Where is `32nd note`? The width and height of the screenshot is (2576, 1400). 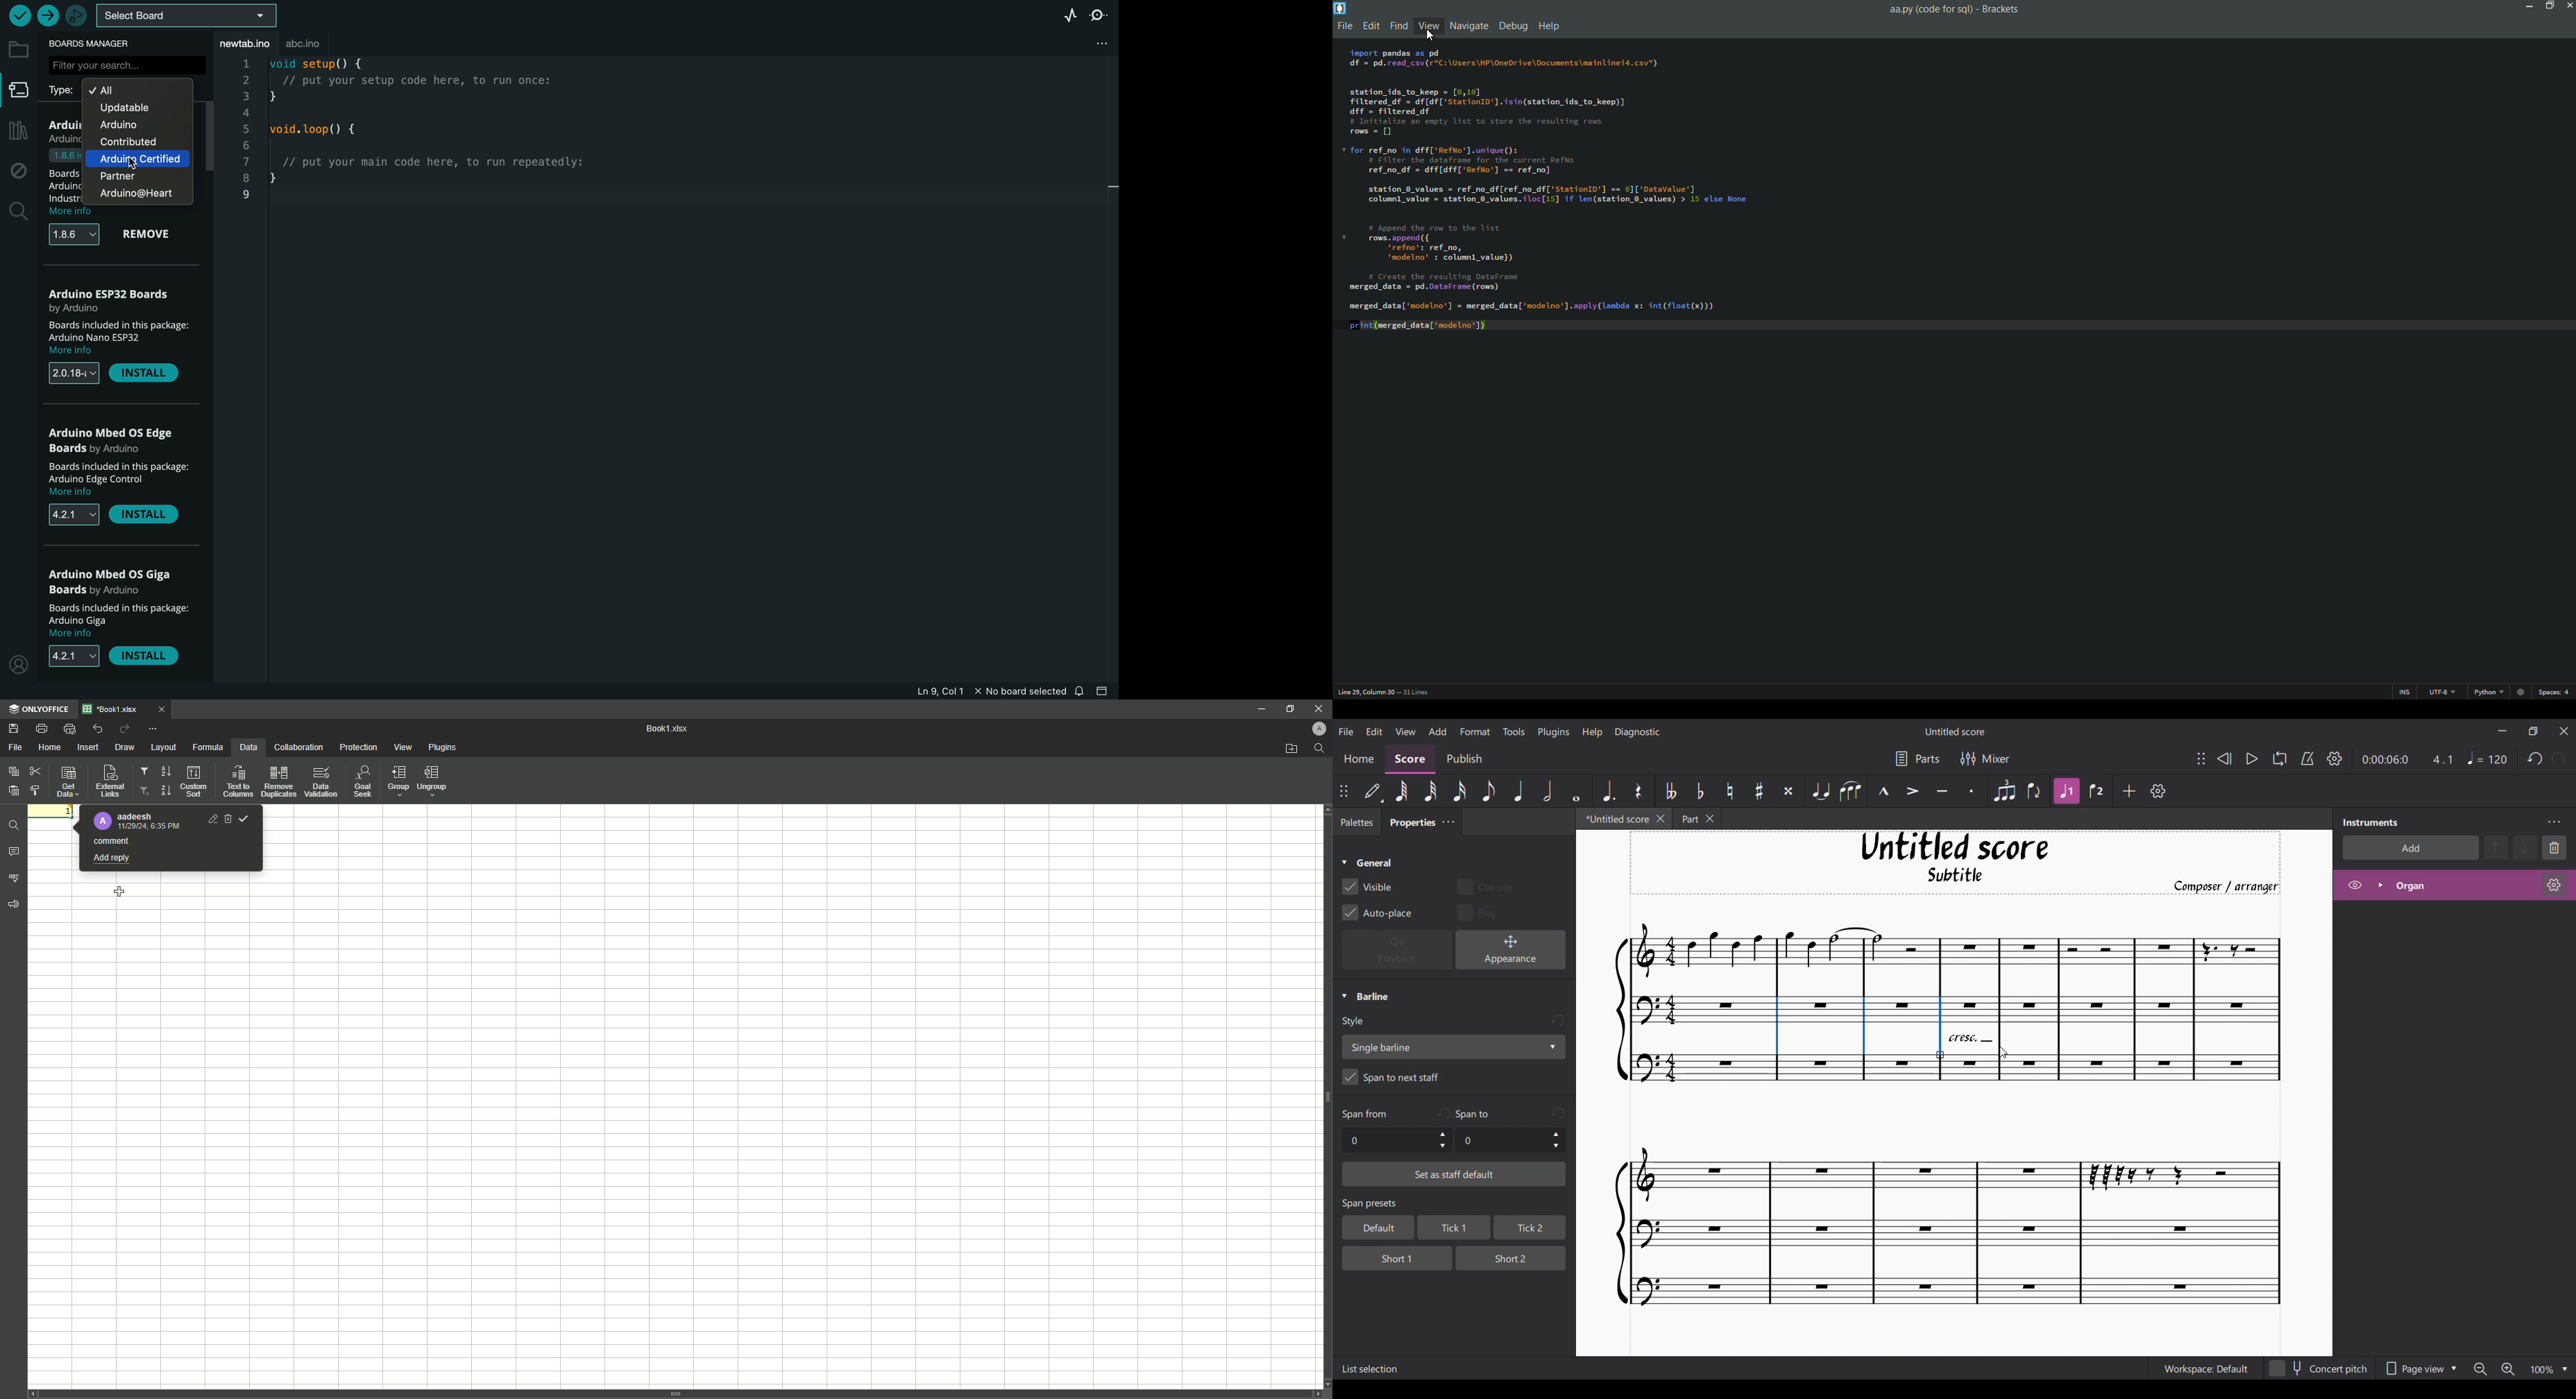
32nd note is located at coordinates (1432, 792).